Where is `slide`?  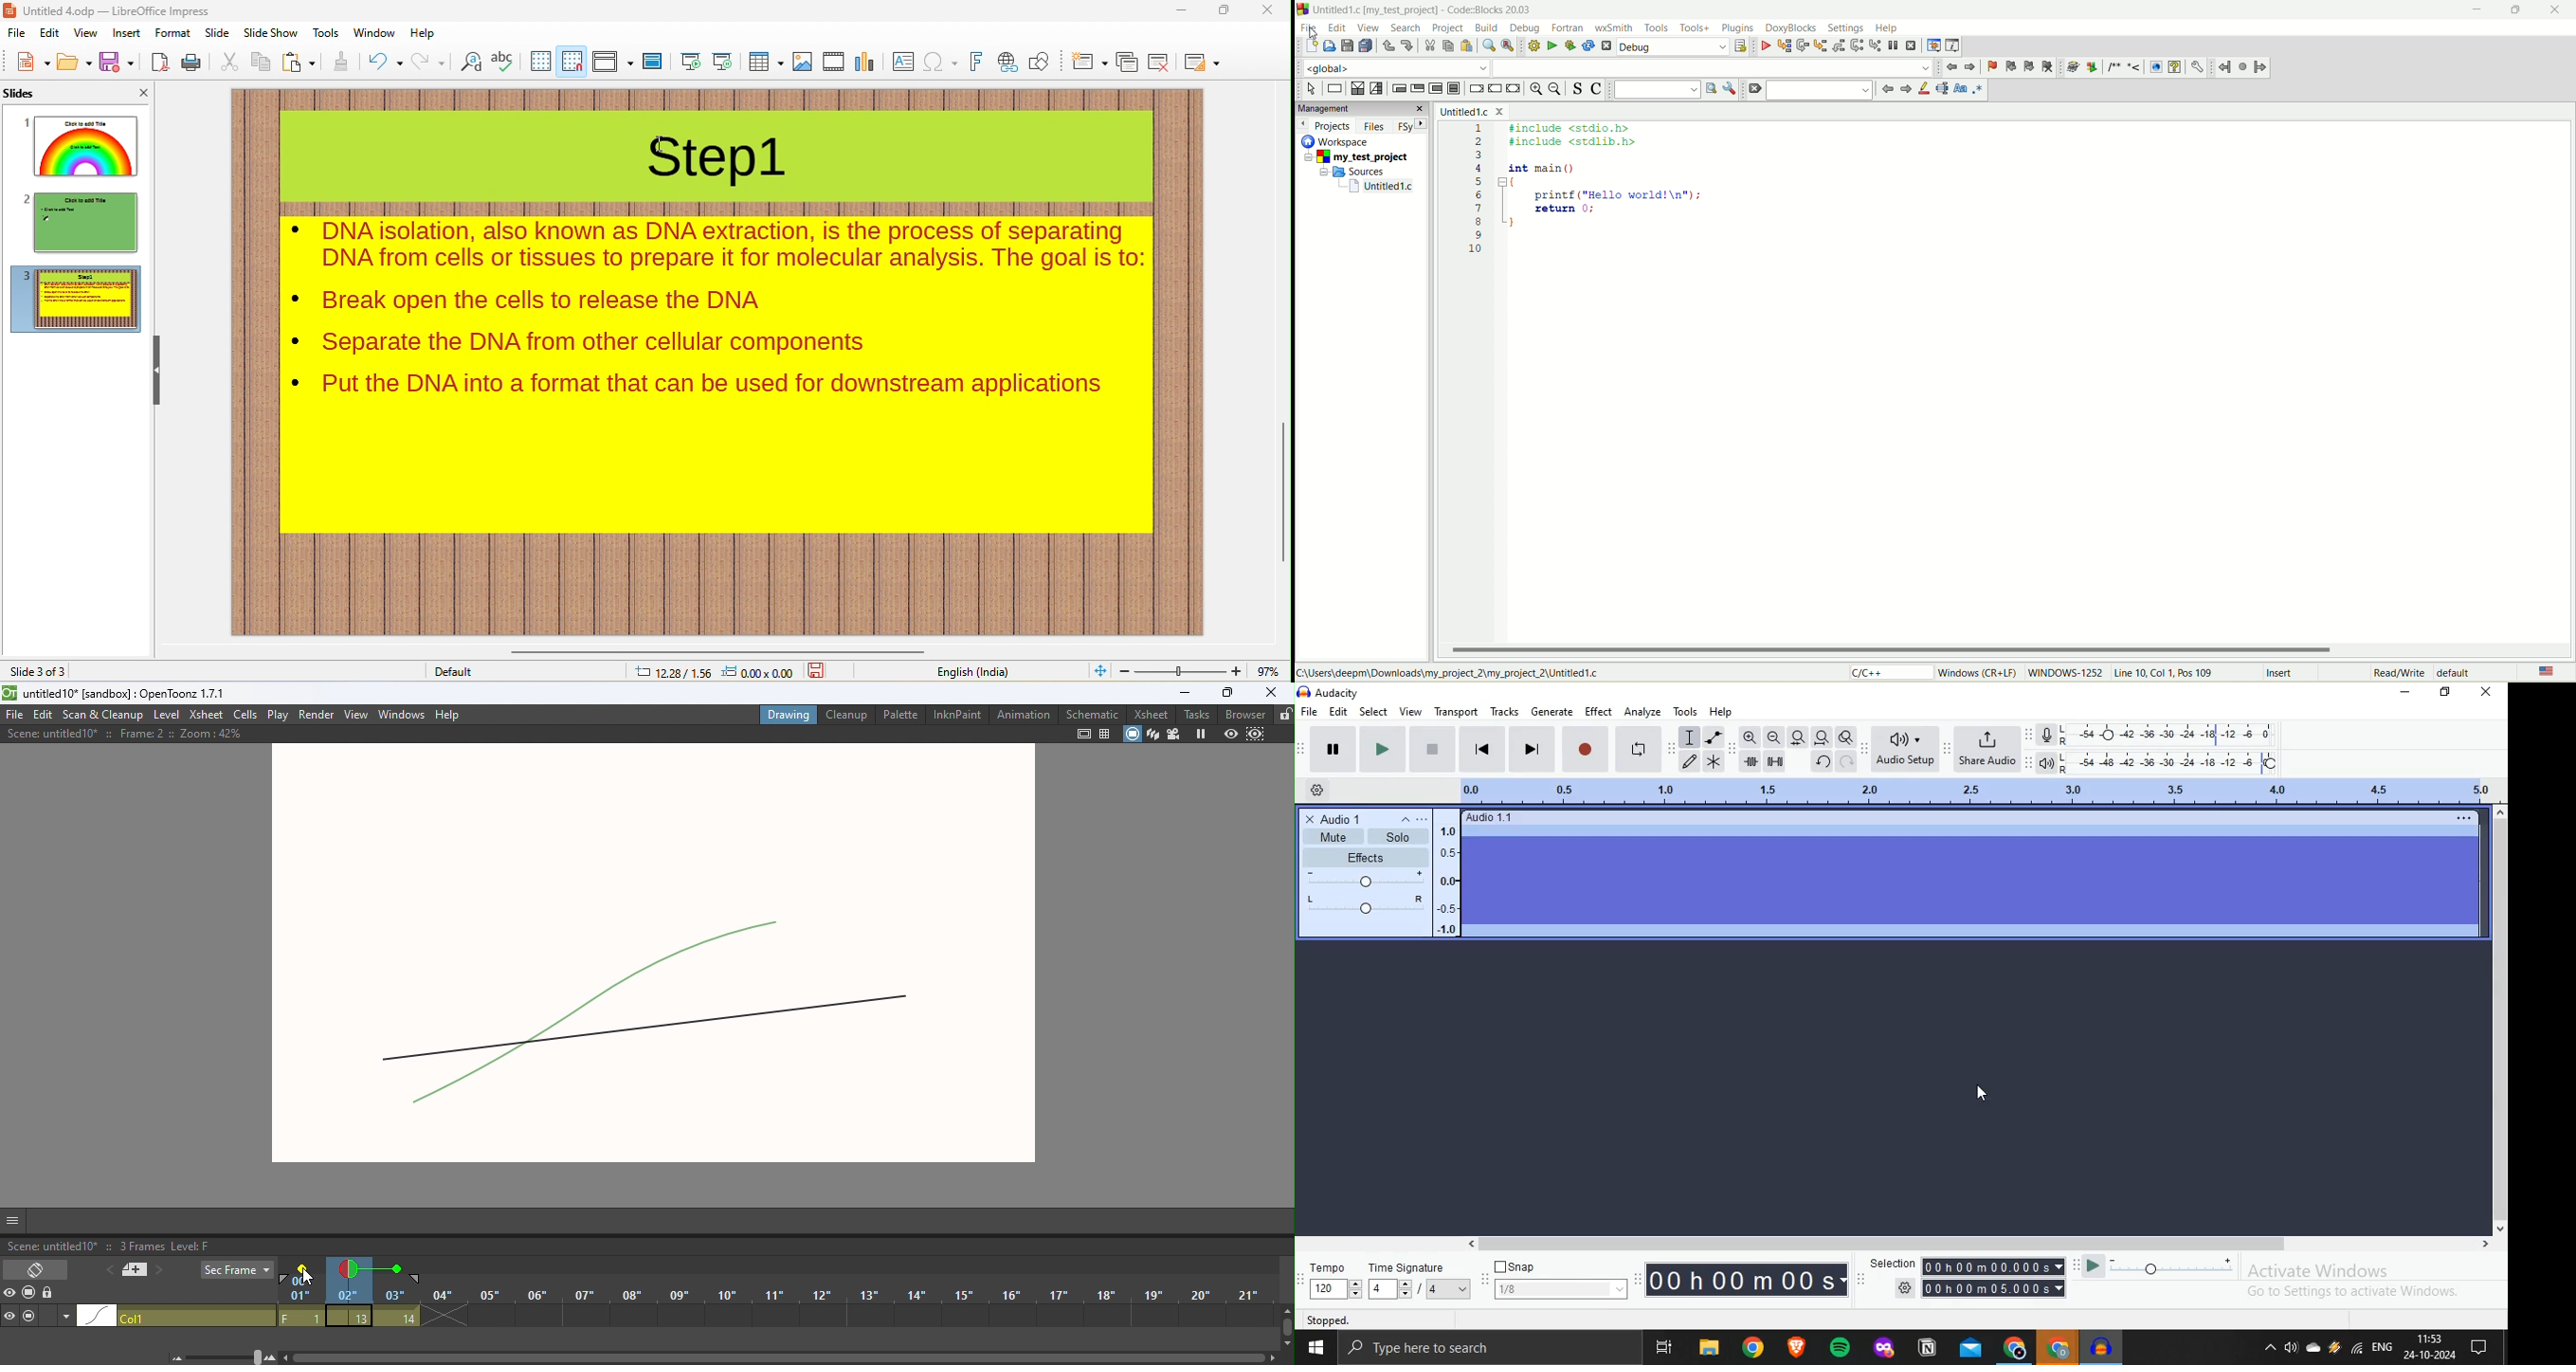 slide is located at coordinates (217, 34).